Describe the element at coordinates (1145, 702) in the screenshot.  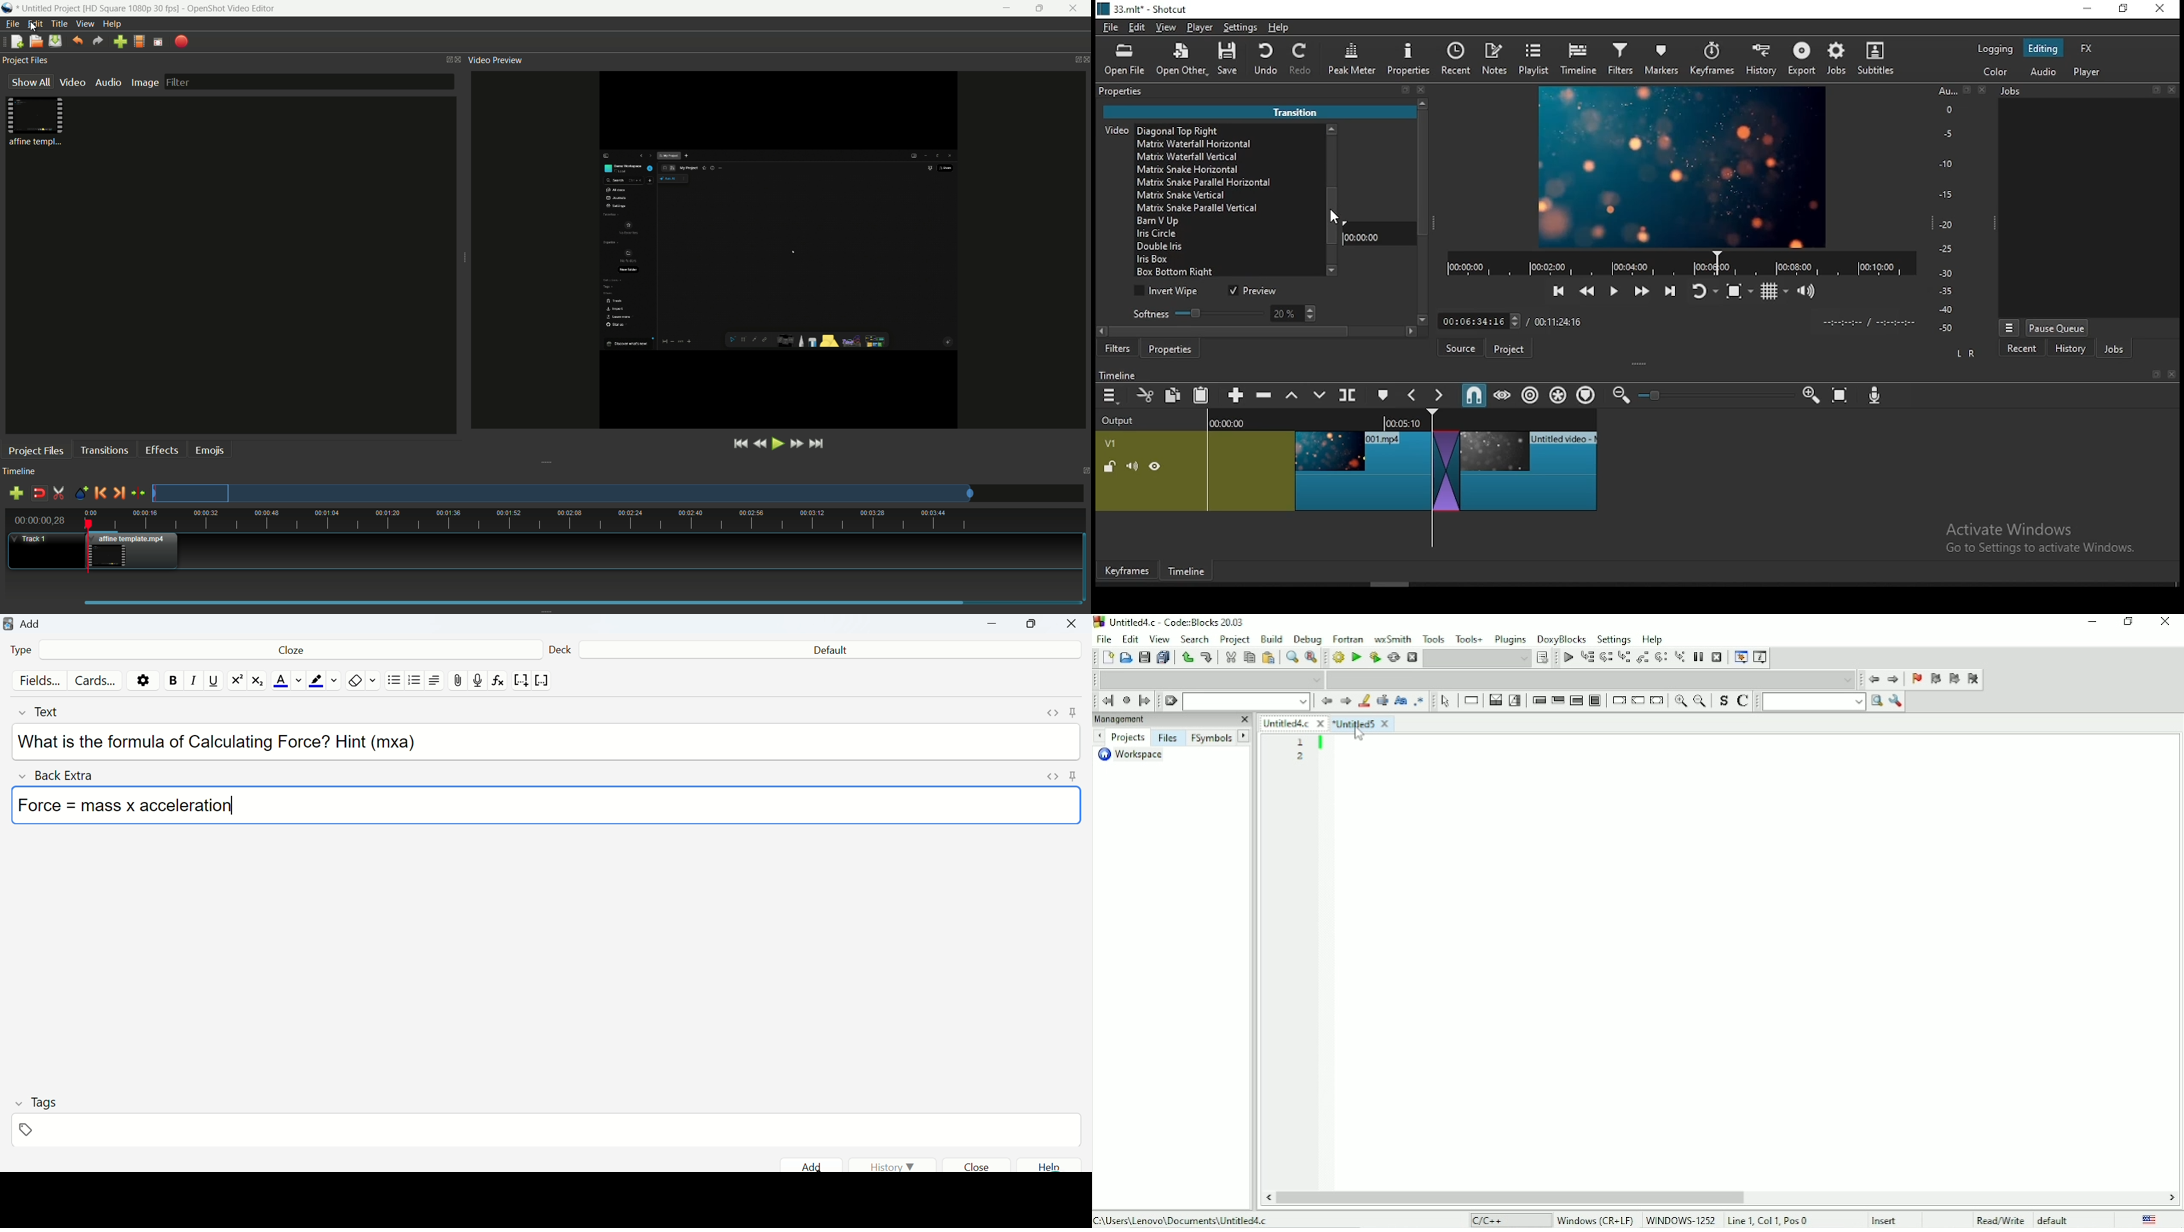
I see `Jump forward` at that location.